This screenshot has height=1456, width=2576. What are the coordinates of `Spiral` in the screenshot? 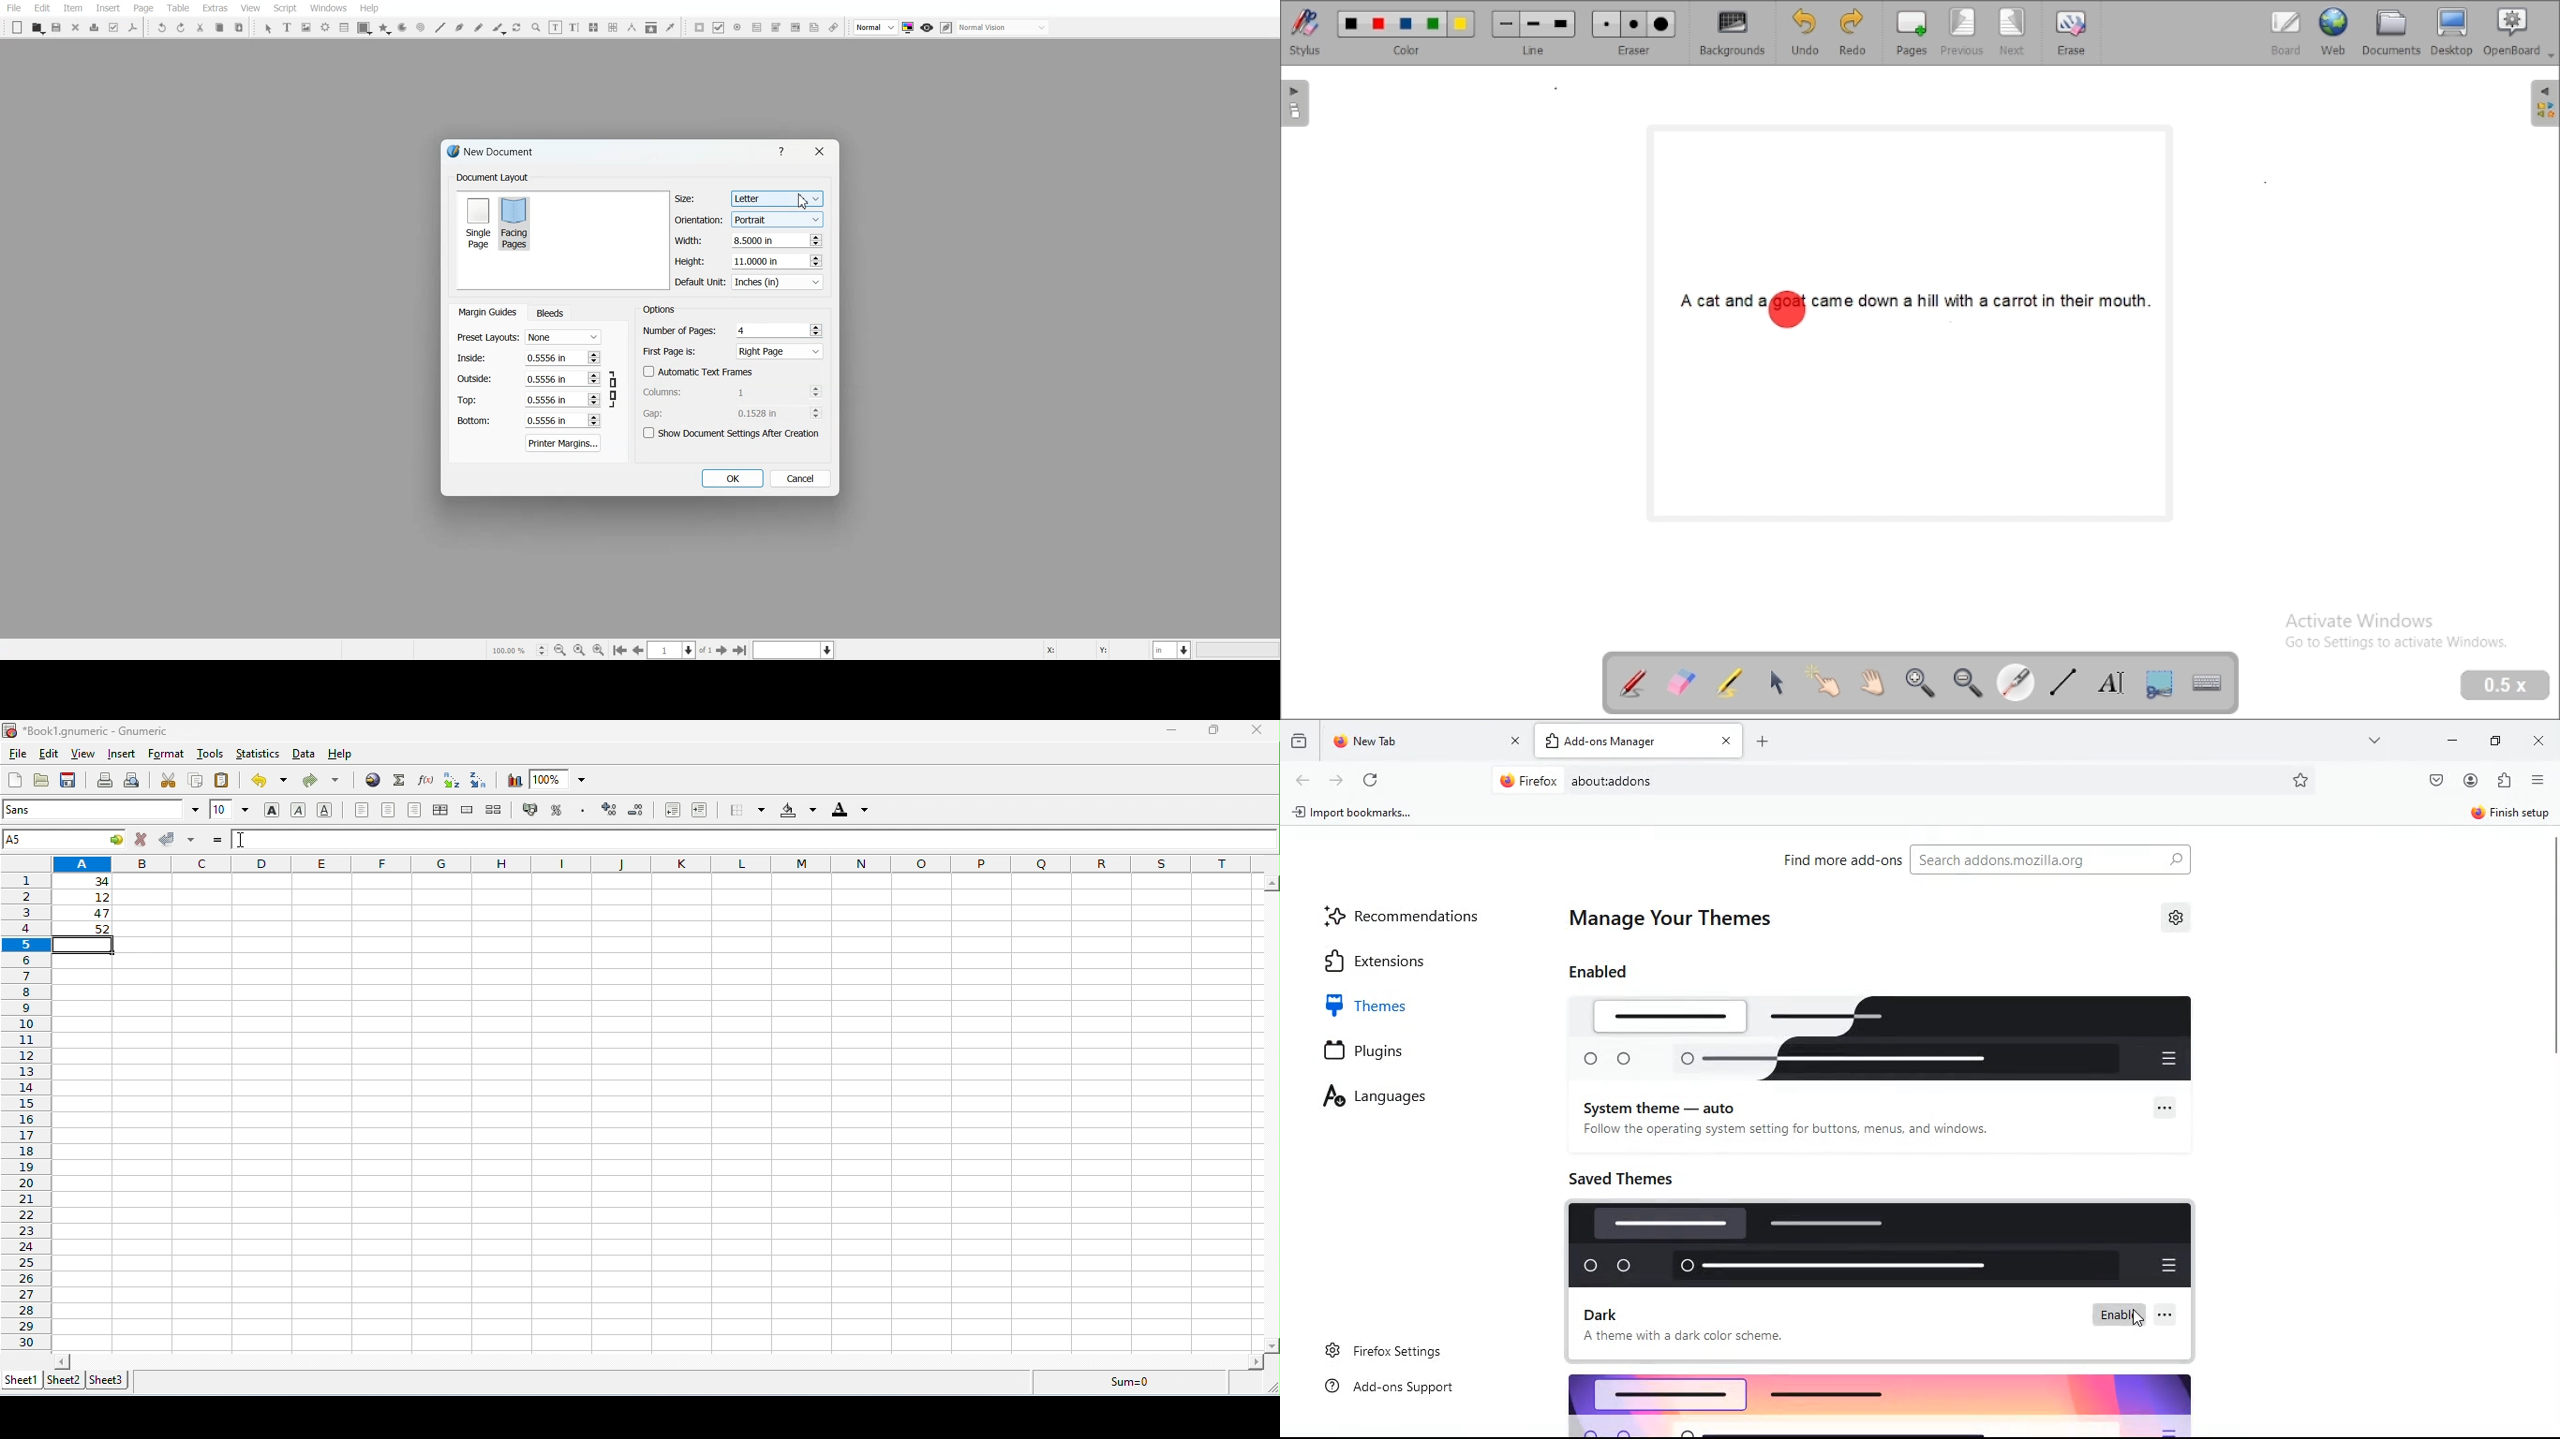 It's located at (420, 27).